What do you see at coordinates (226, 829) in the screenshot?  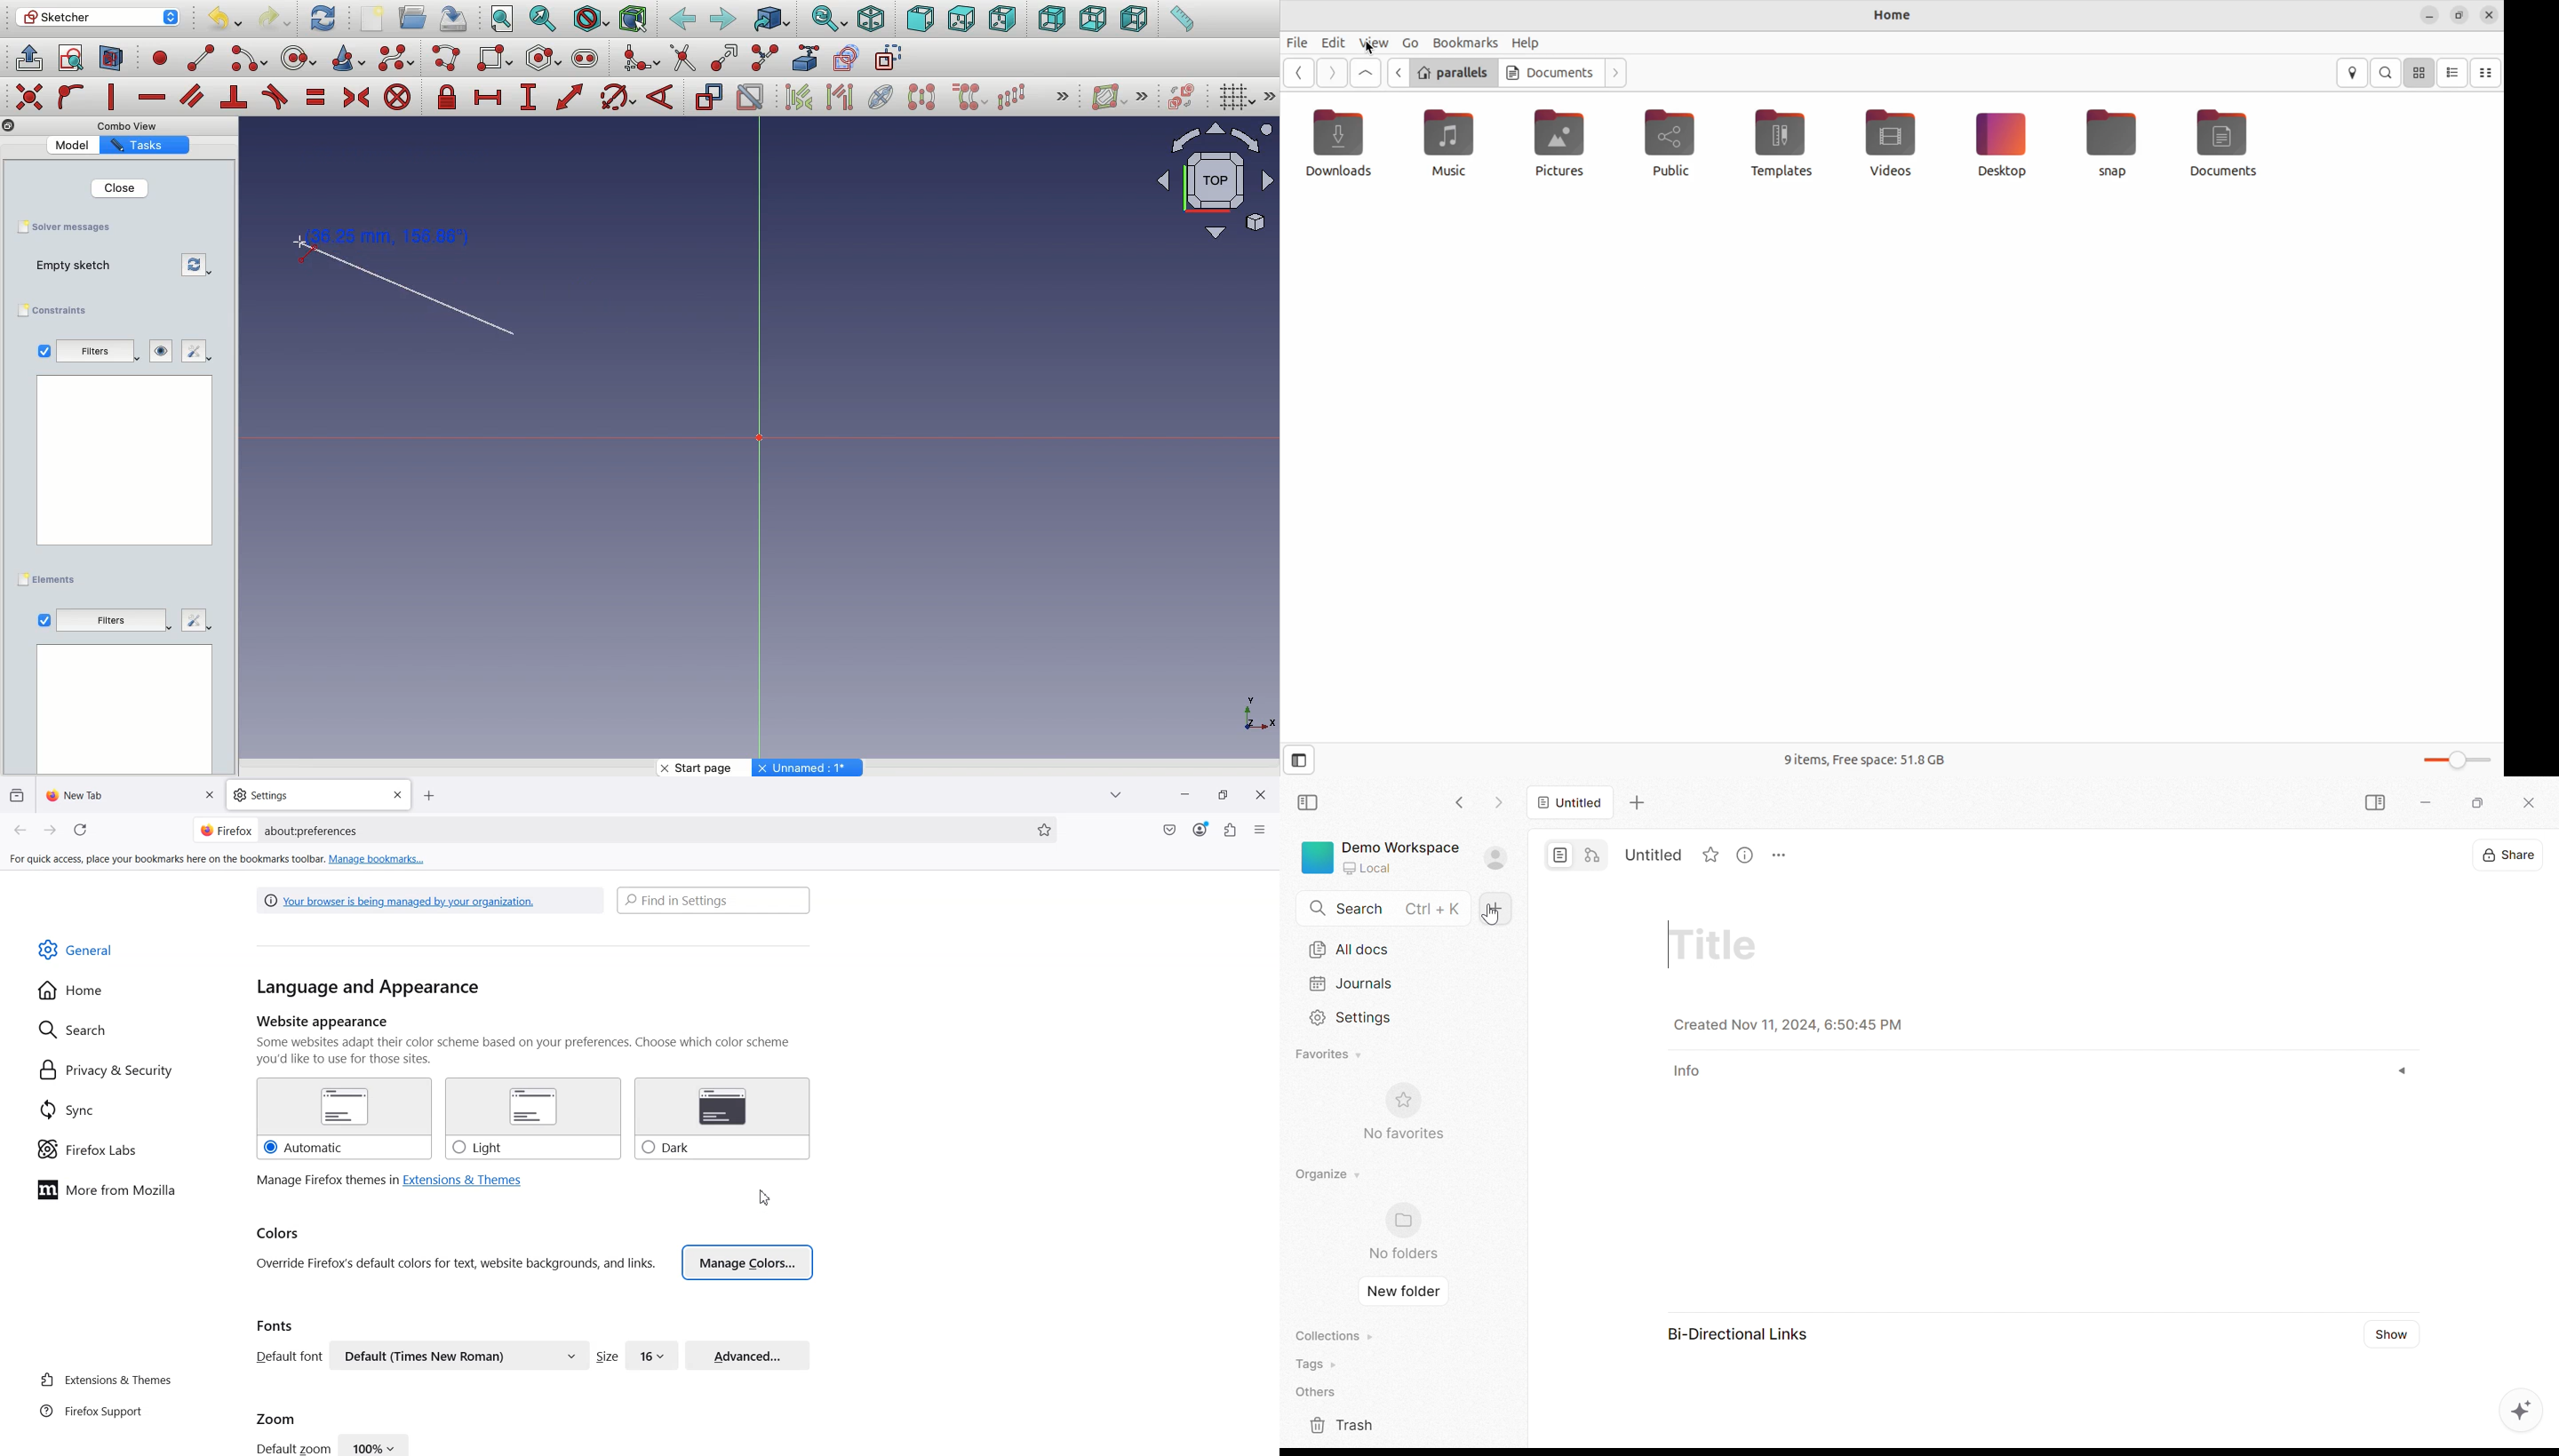 I see `Firefox` at bounding box center [226, 829].